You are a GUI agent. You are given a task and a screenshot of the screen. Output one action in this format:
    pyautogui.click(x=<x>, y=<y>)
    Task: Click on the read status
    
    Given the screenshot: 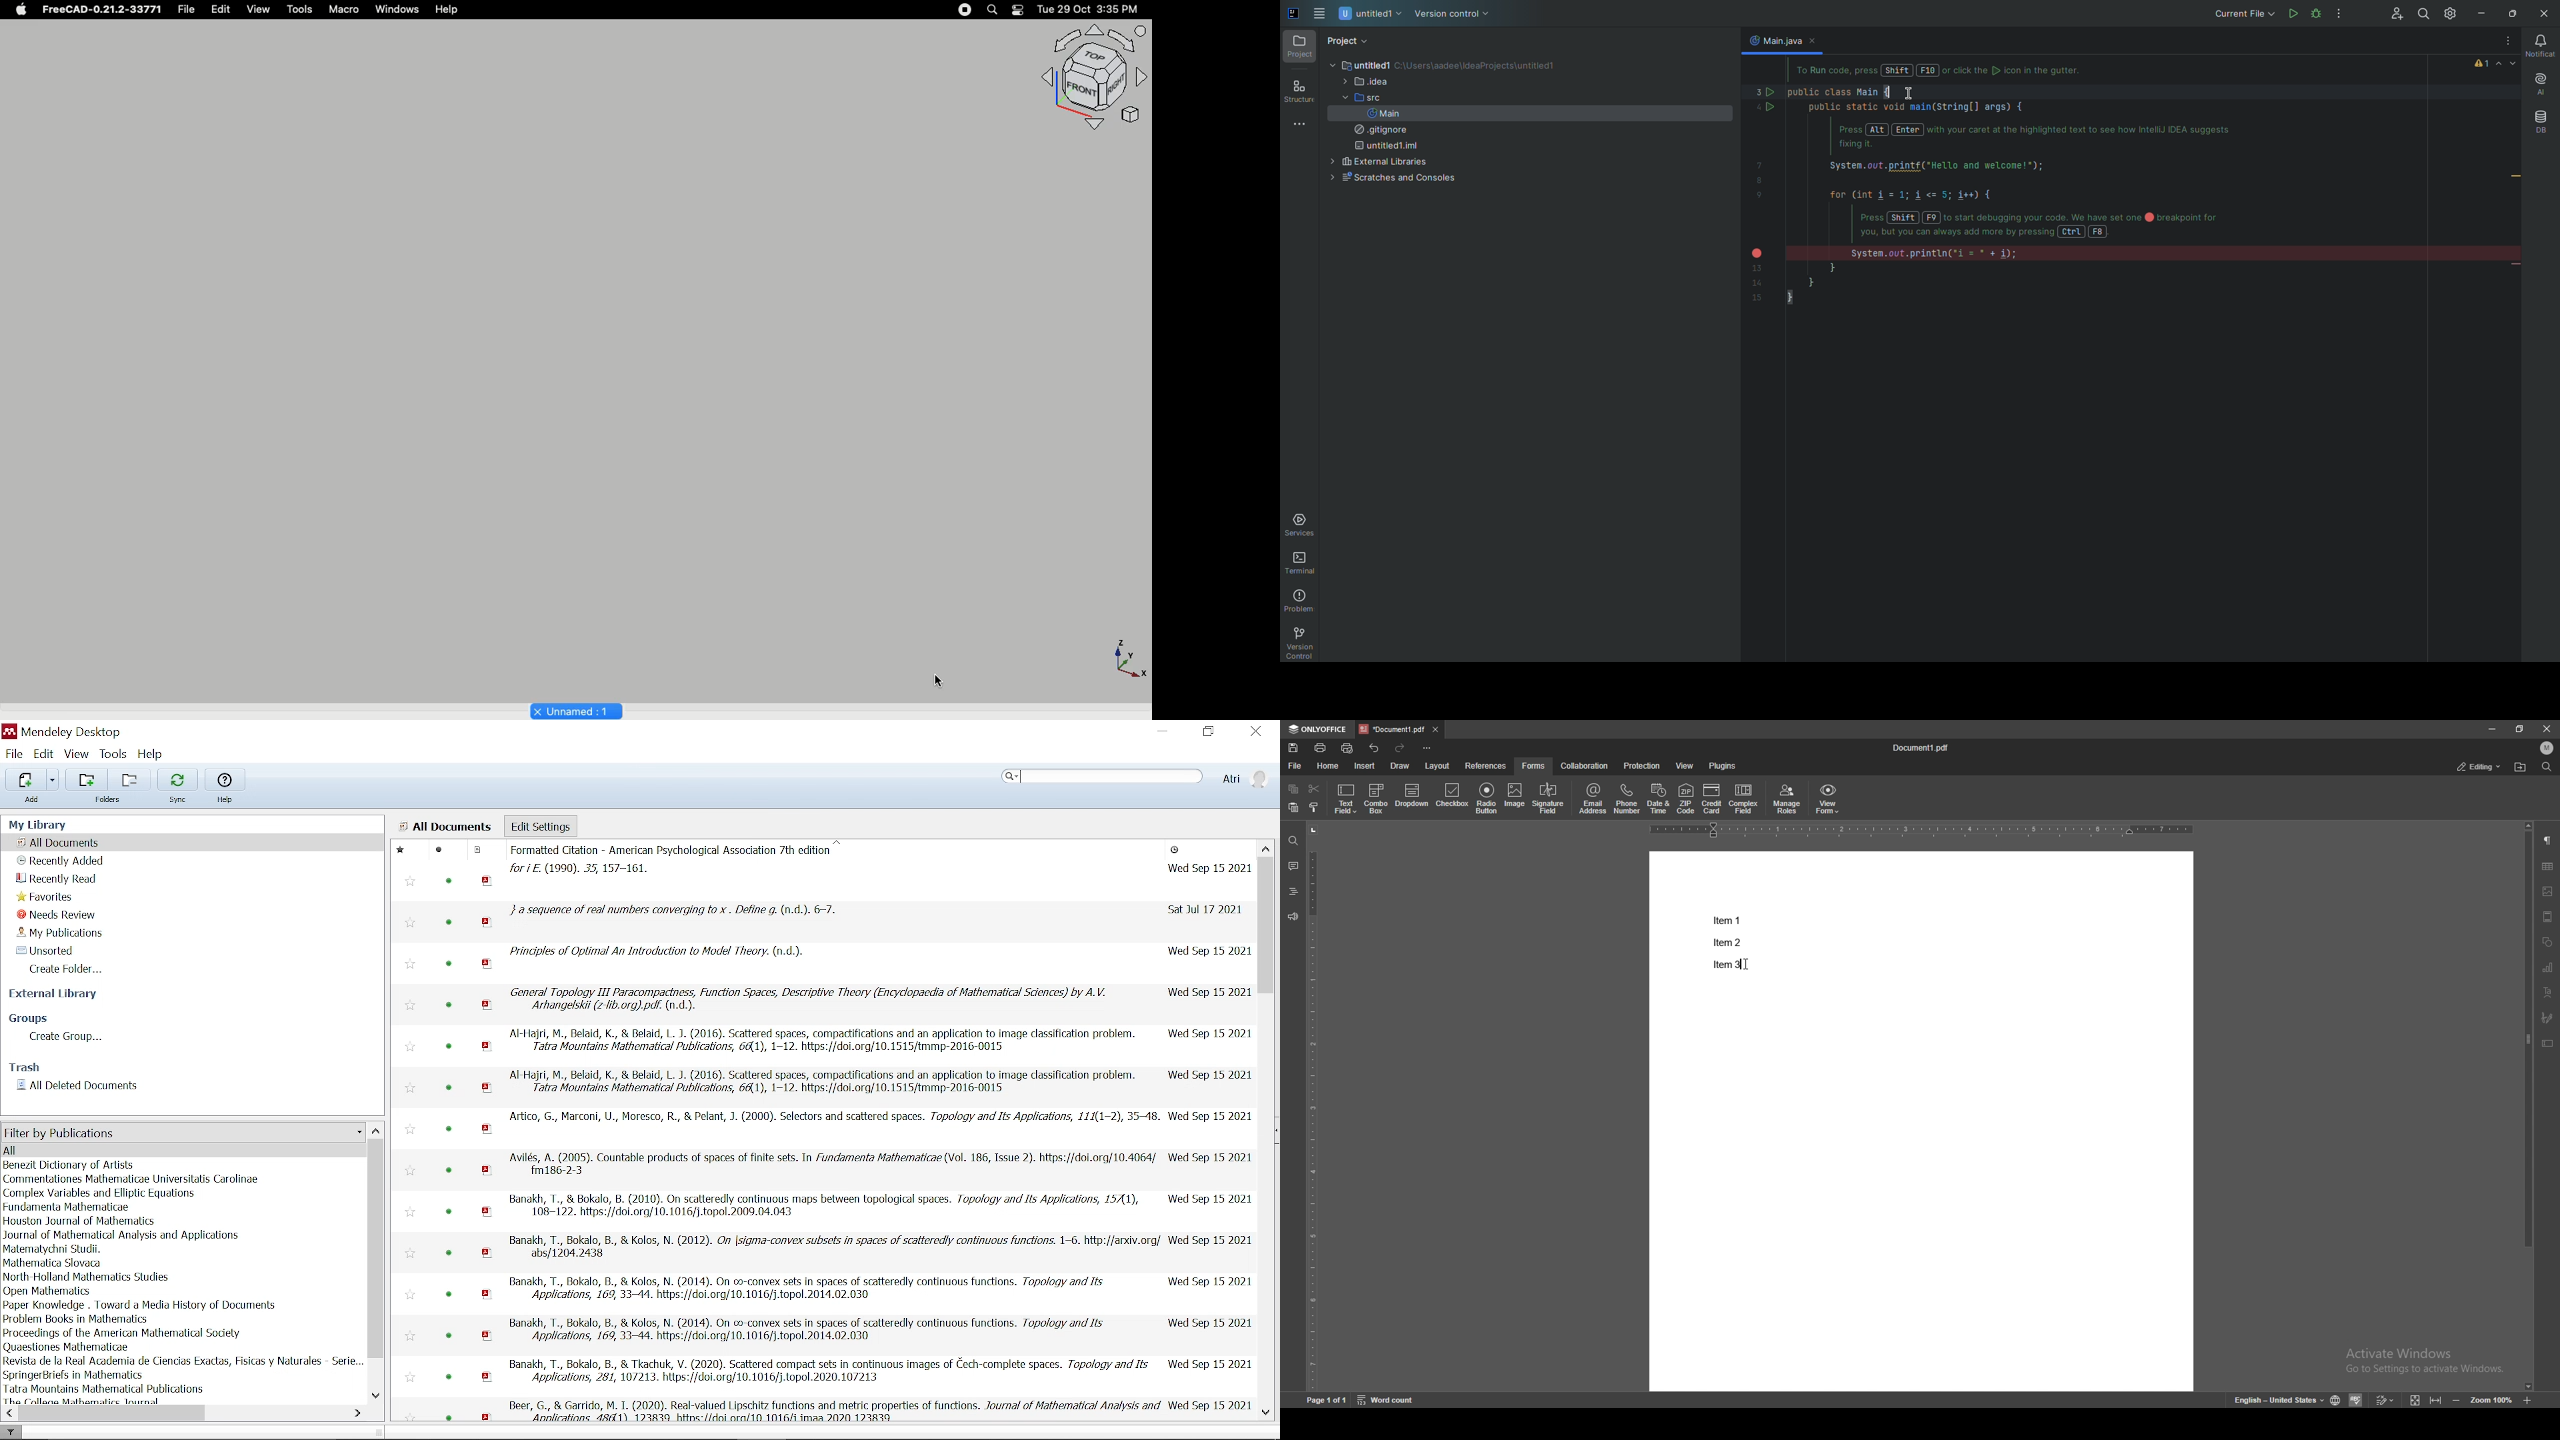 What is the action you would take?
    pyautogui.click(x=451, y=881)
    